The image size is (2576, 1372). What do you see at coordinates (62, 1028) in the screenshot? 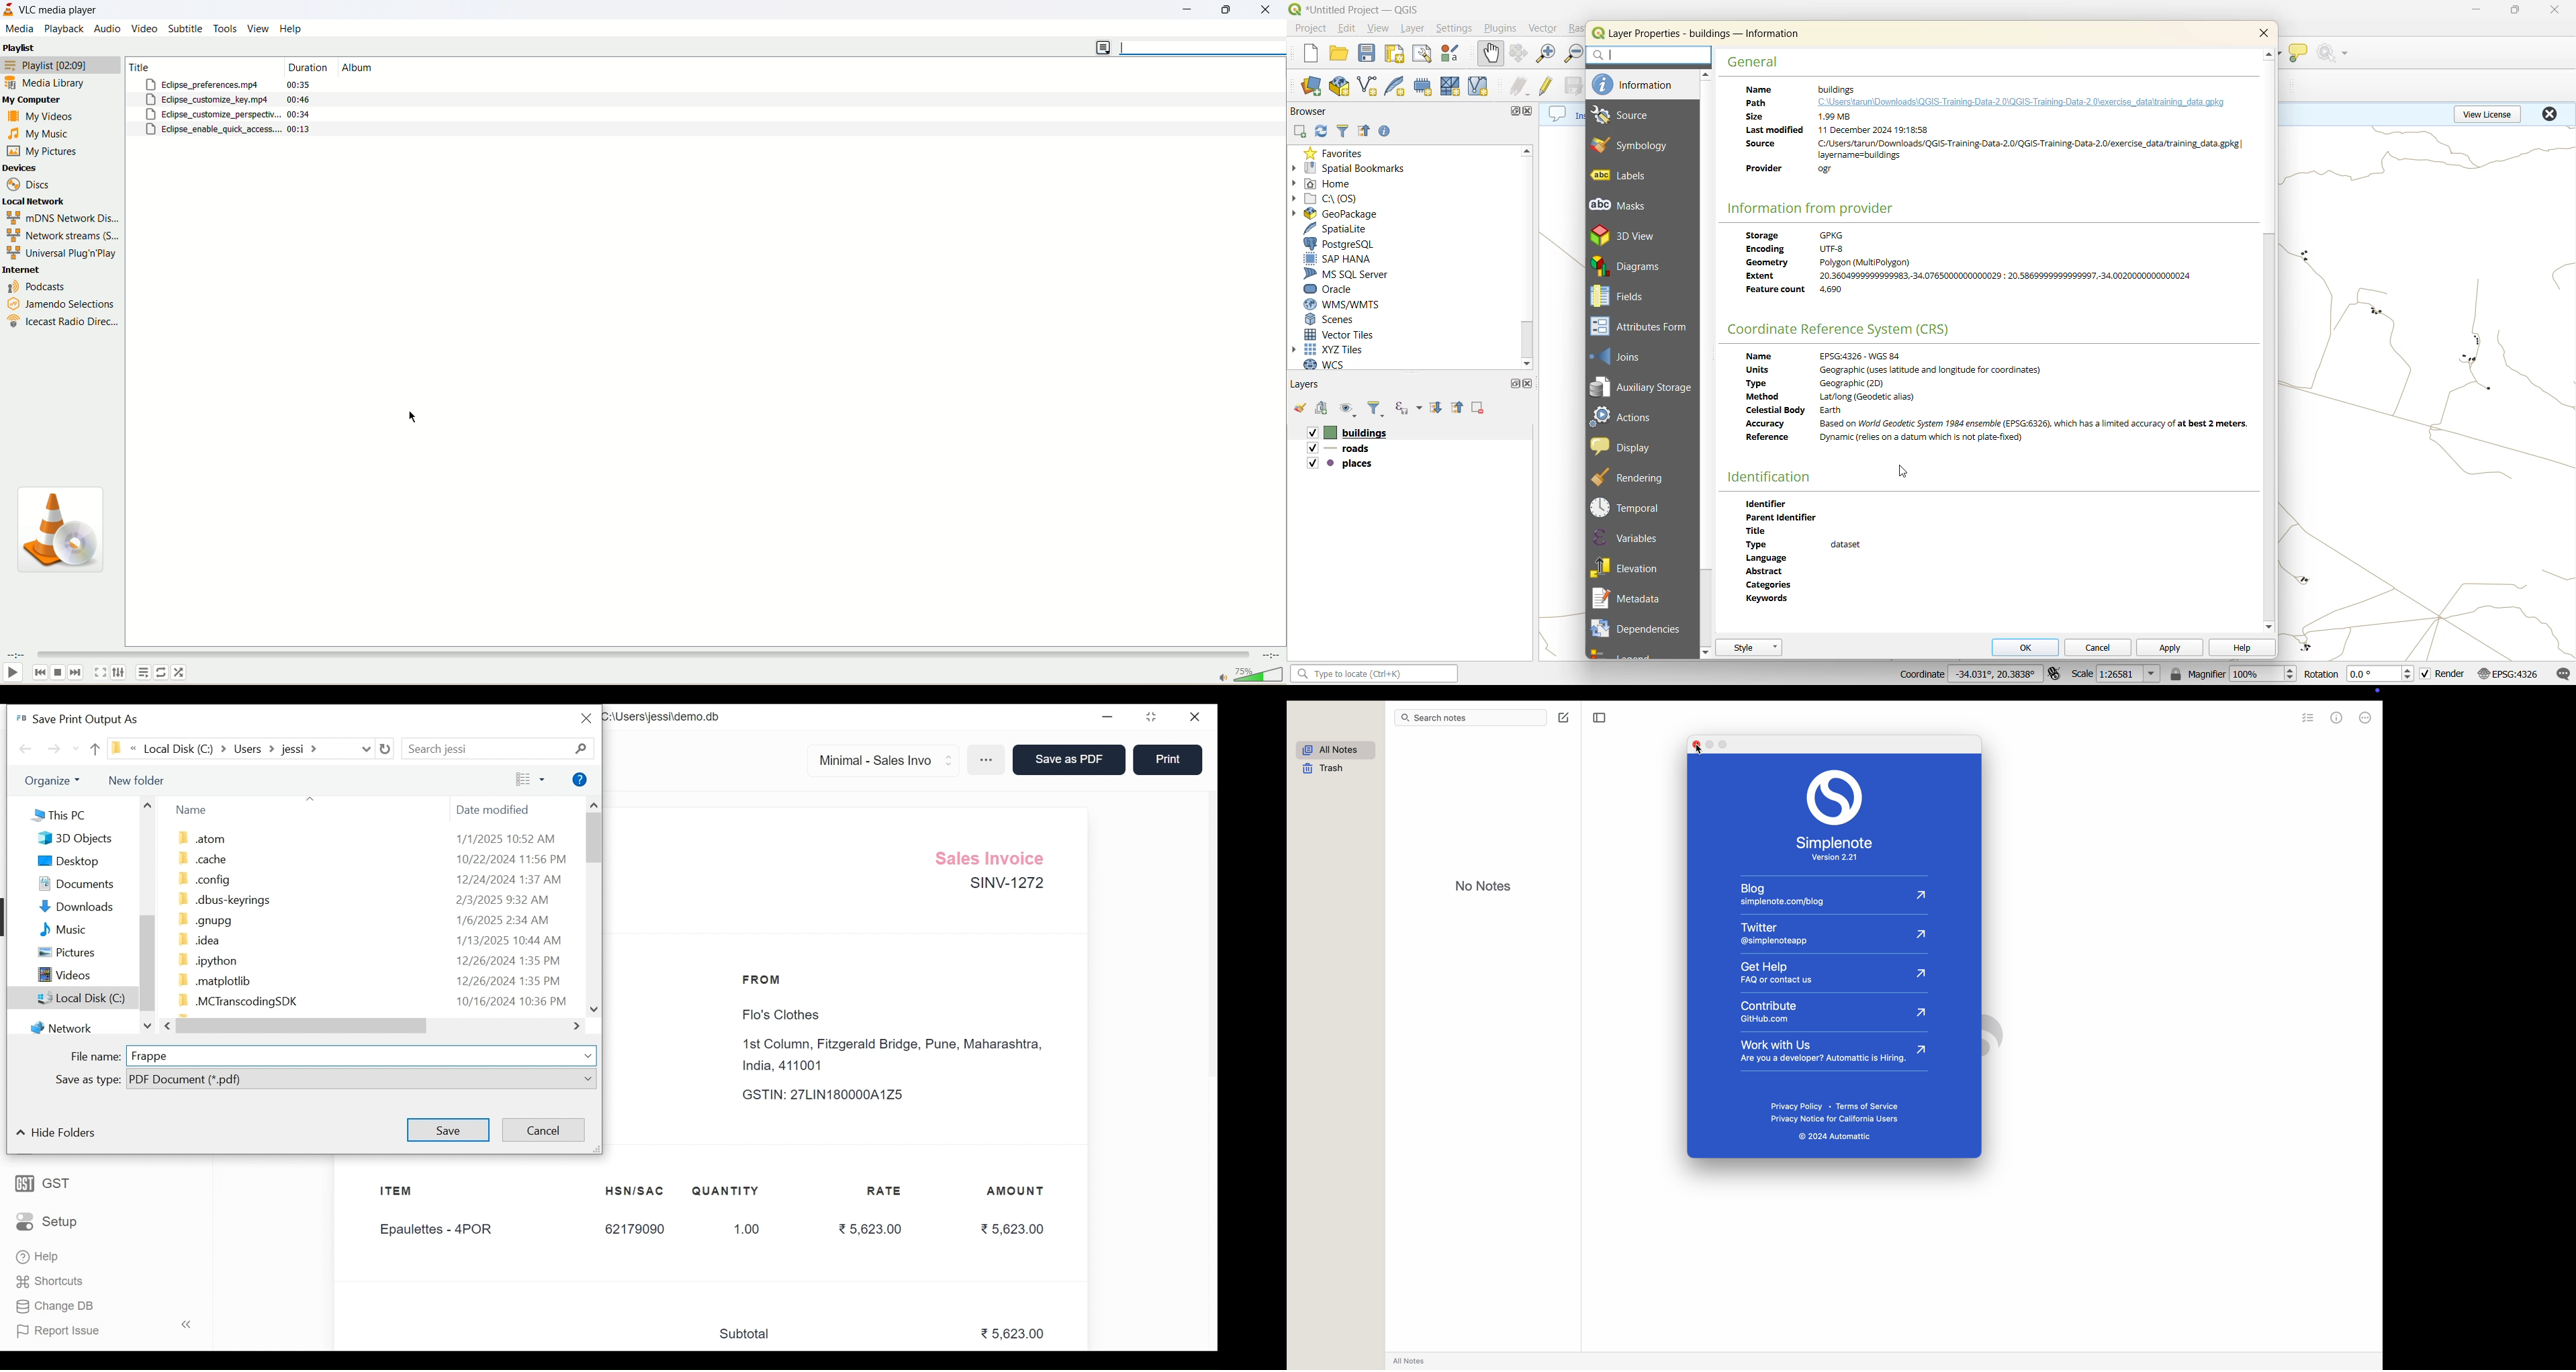
I see `Network` at bounding box center [62, 1028].